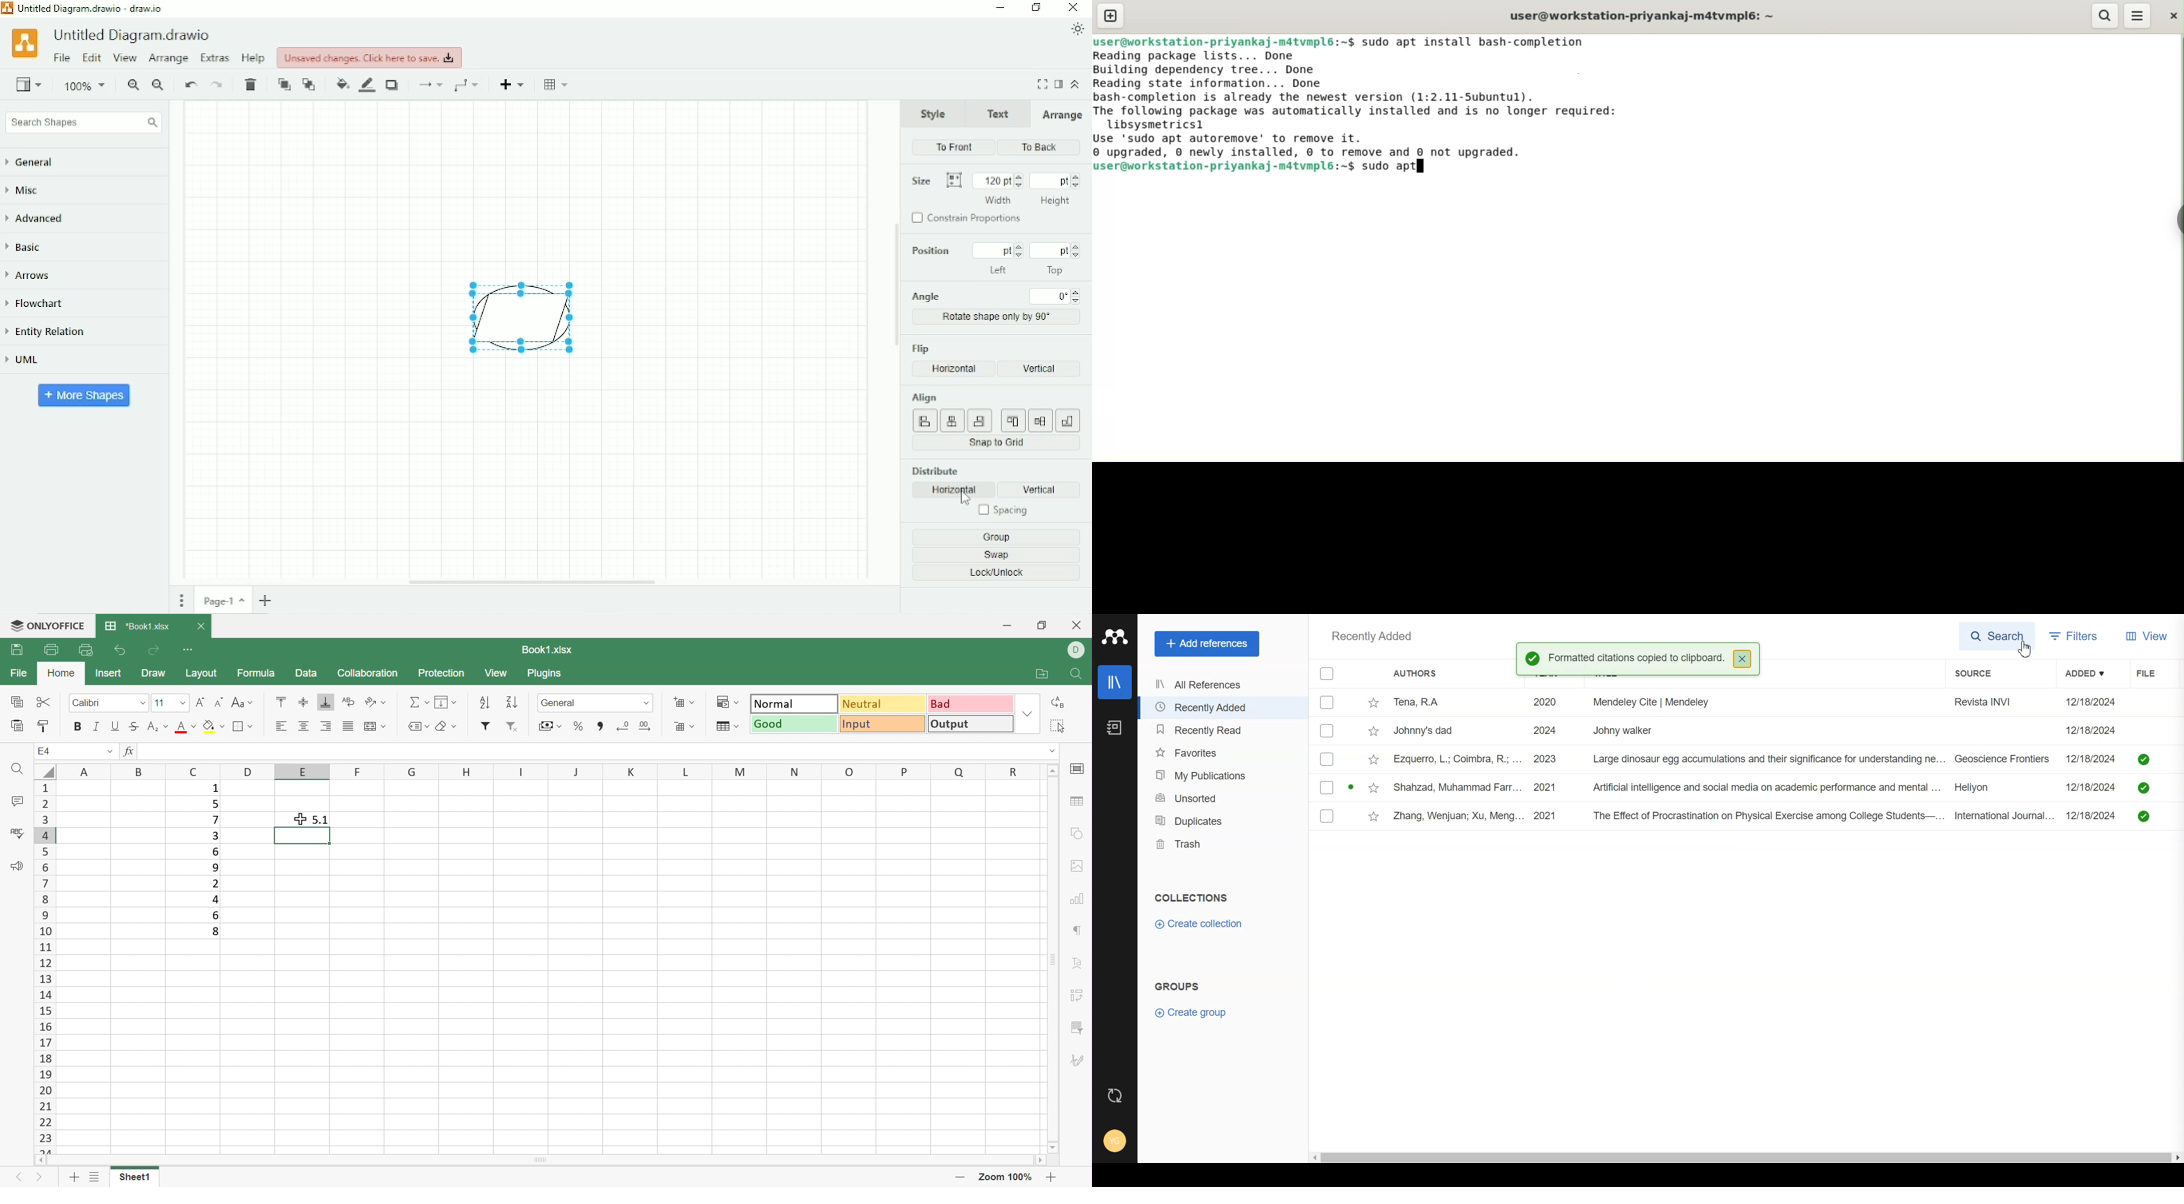 This screenshot has height=1204, width=2184. Describe the element at coordinates (218, 85) in the screenshot. I see `Redo` at that location.